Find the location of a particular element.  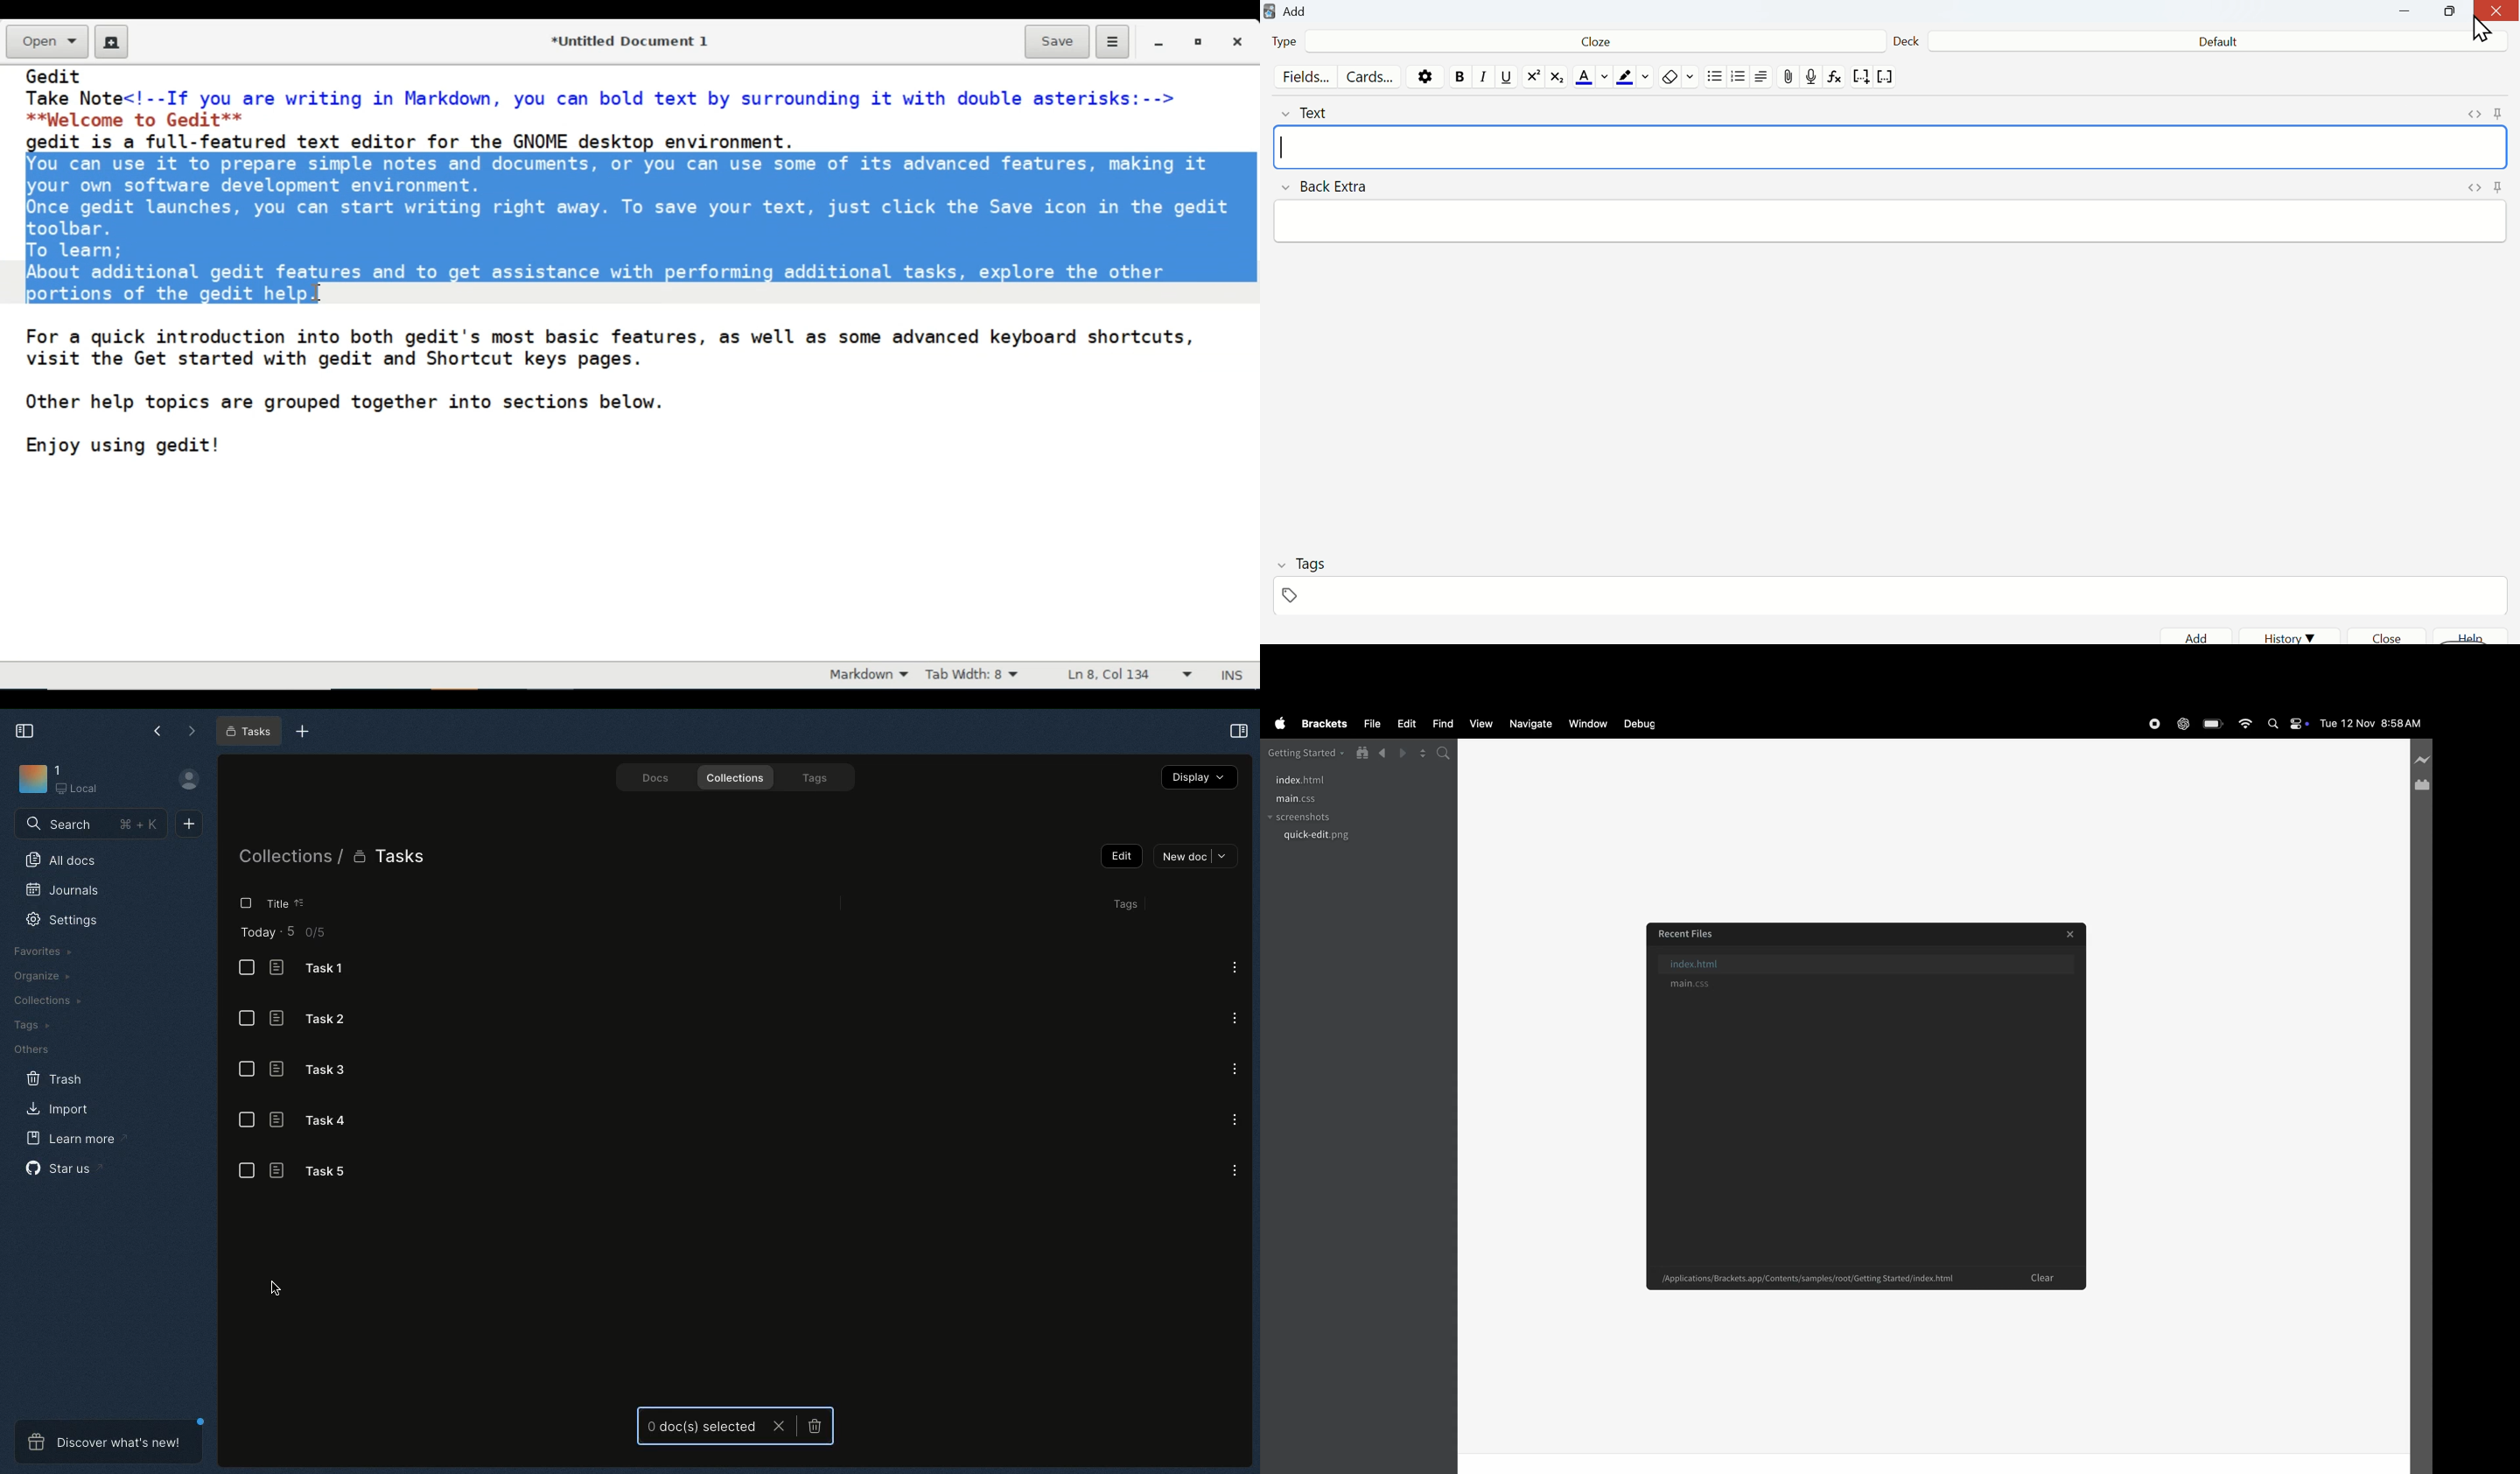

List view is located at coordinates (247, 1171).